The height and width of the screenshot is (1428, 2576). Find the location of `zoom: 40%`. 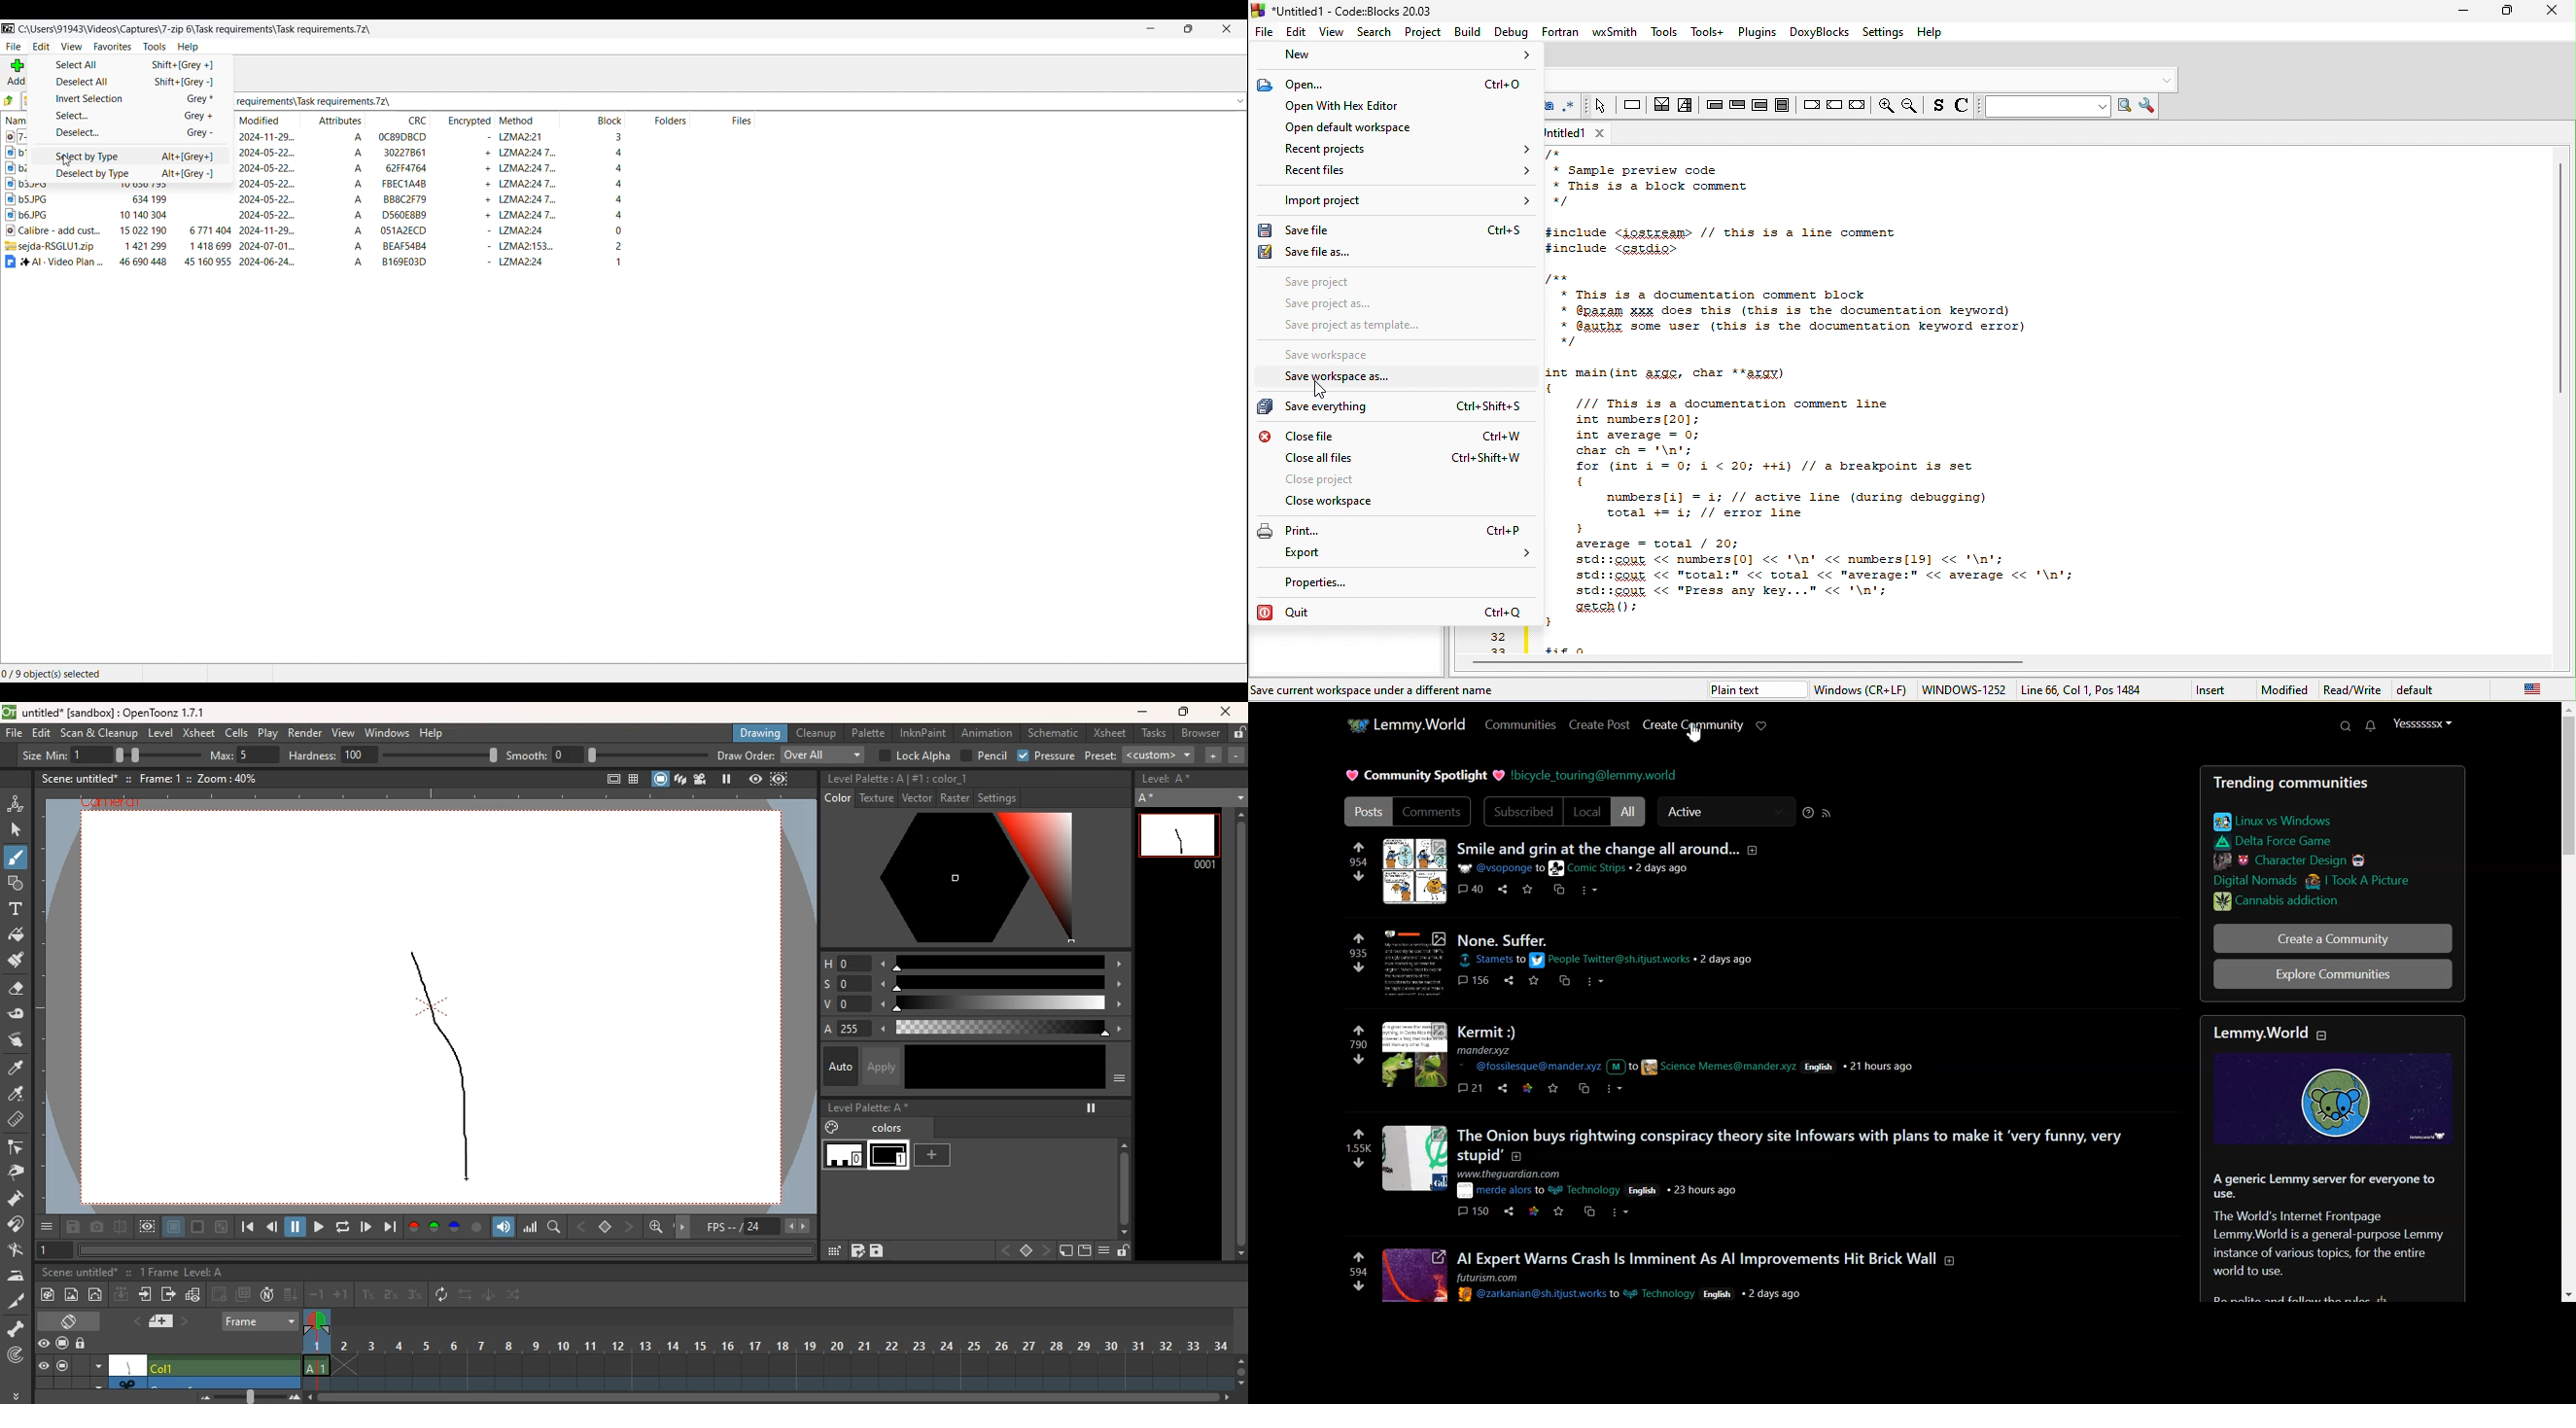

zoom: 40% is located at coordinates (226, 778).